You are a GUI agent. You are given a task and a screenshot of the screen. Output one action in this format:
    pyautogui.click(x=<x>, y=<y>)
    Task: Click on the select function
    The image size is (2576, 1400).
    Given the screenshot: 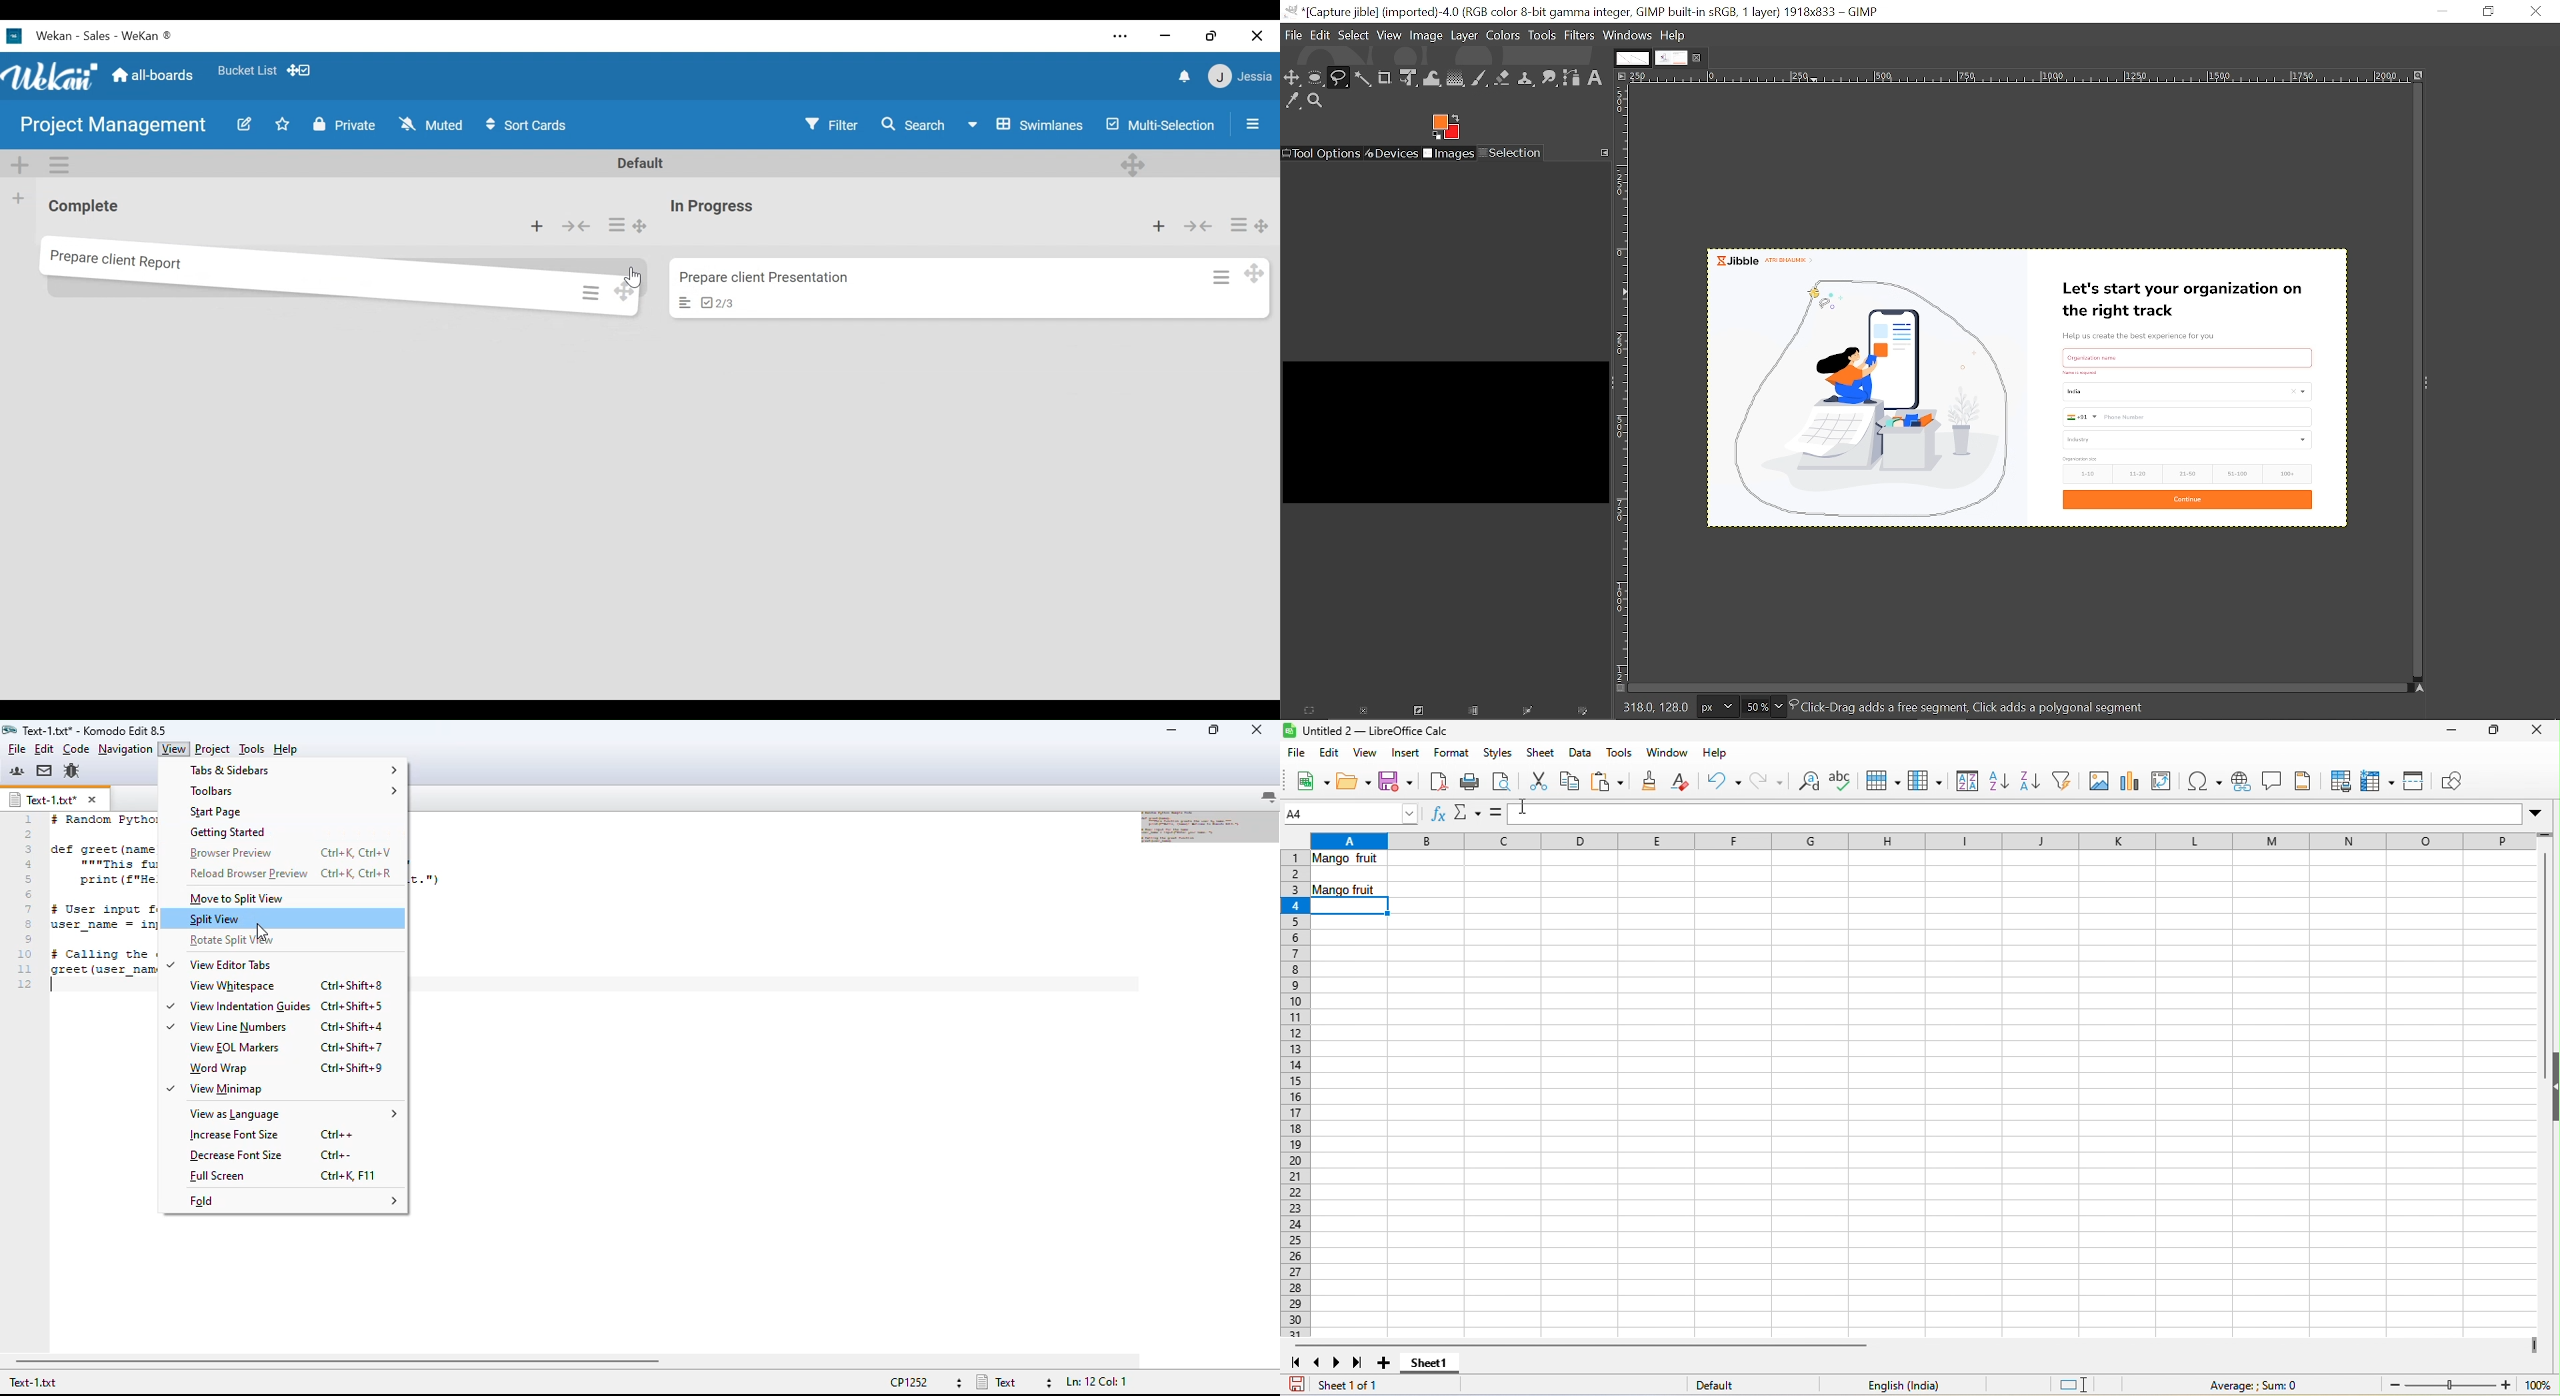 What is the action you would take?
    pyautogui.click(x=1466, y=817)
    